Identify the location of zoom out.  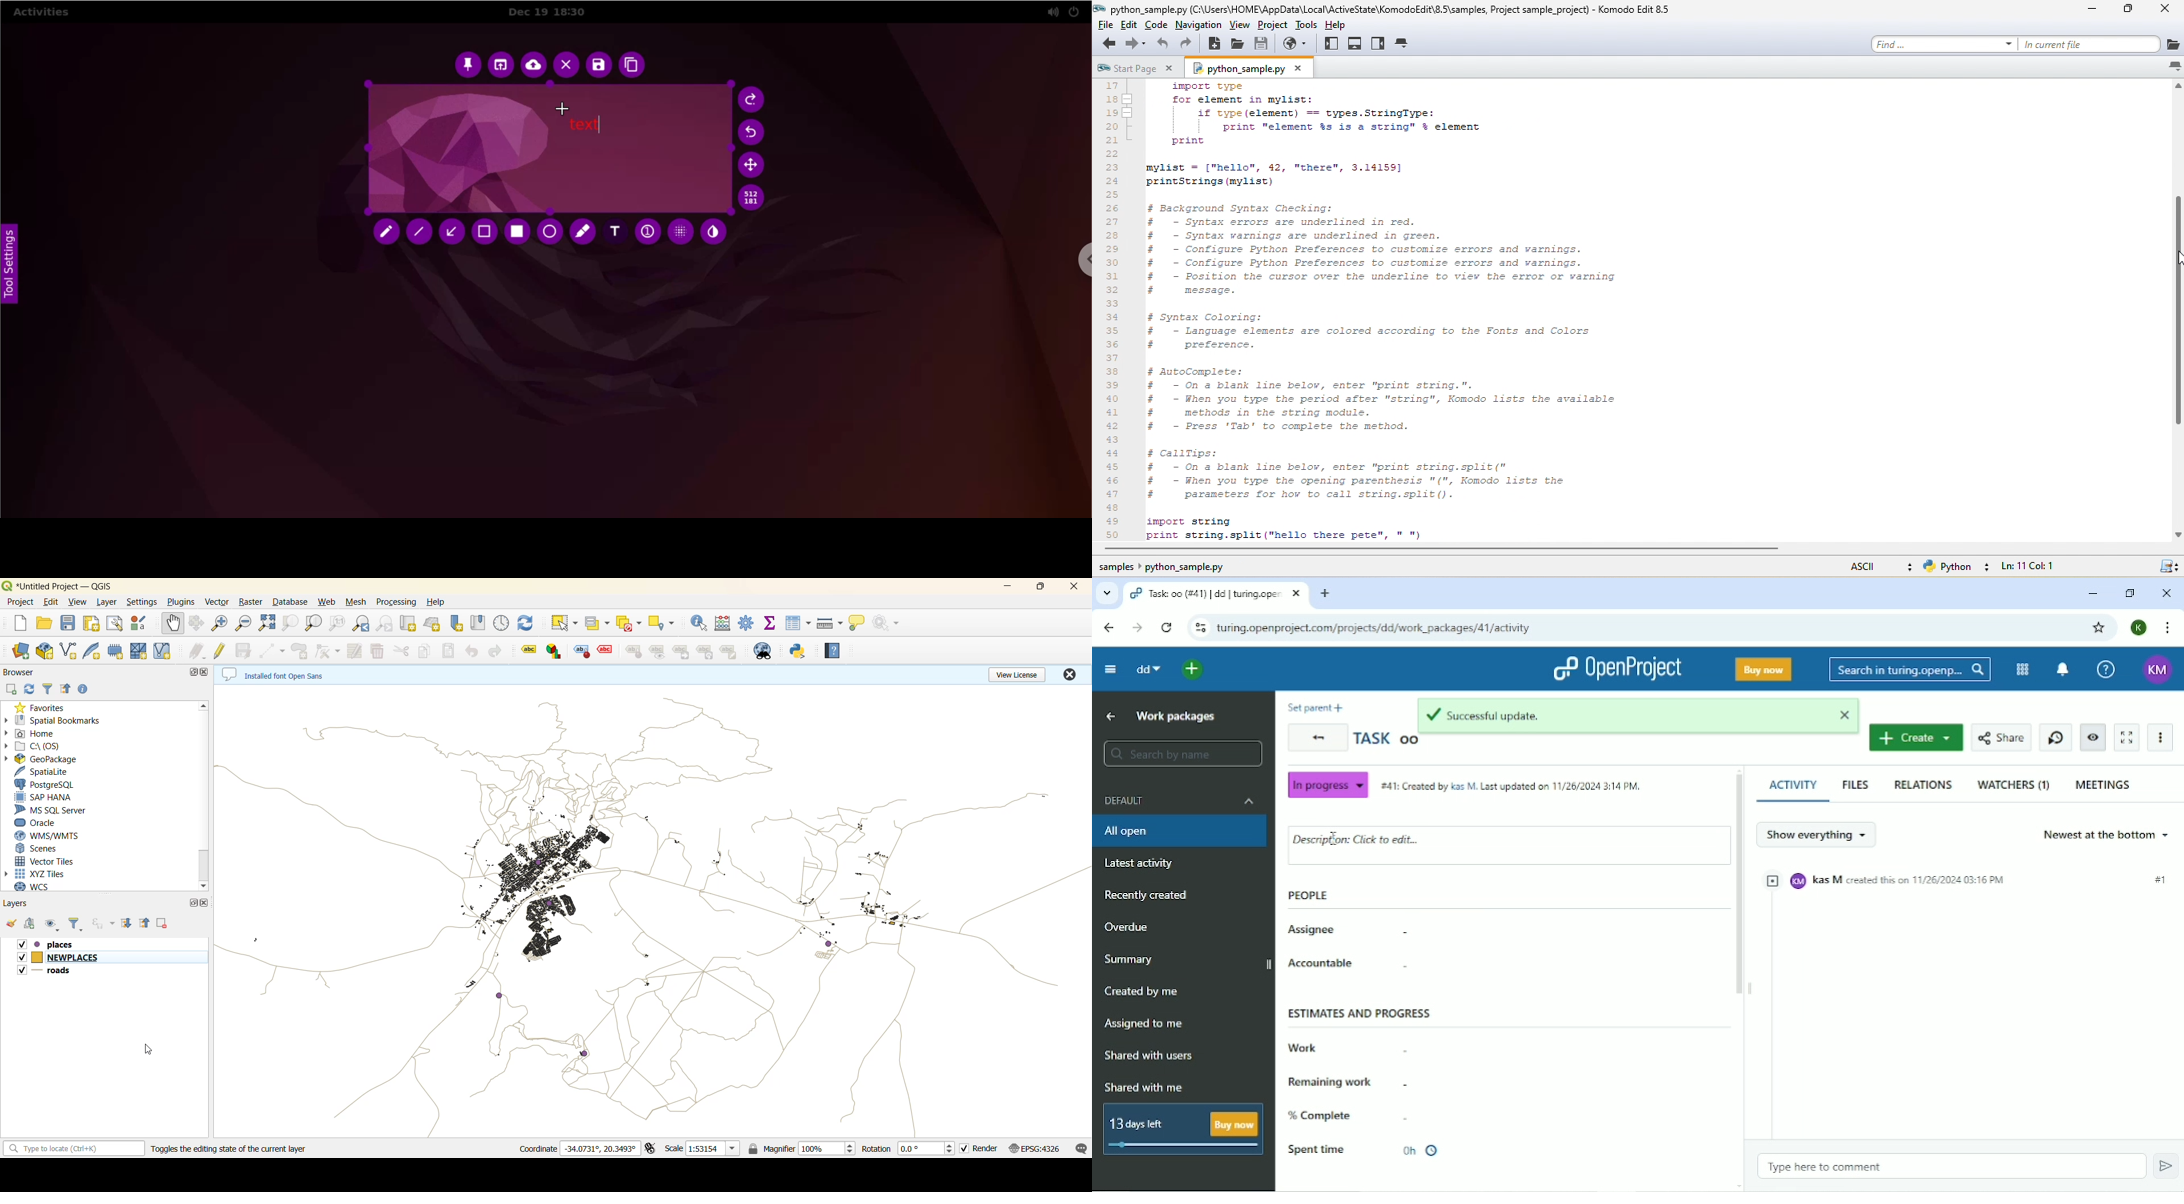
(245, 624).